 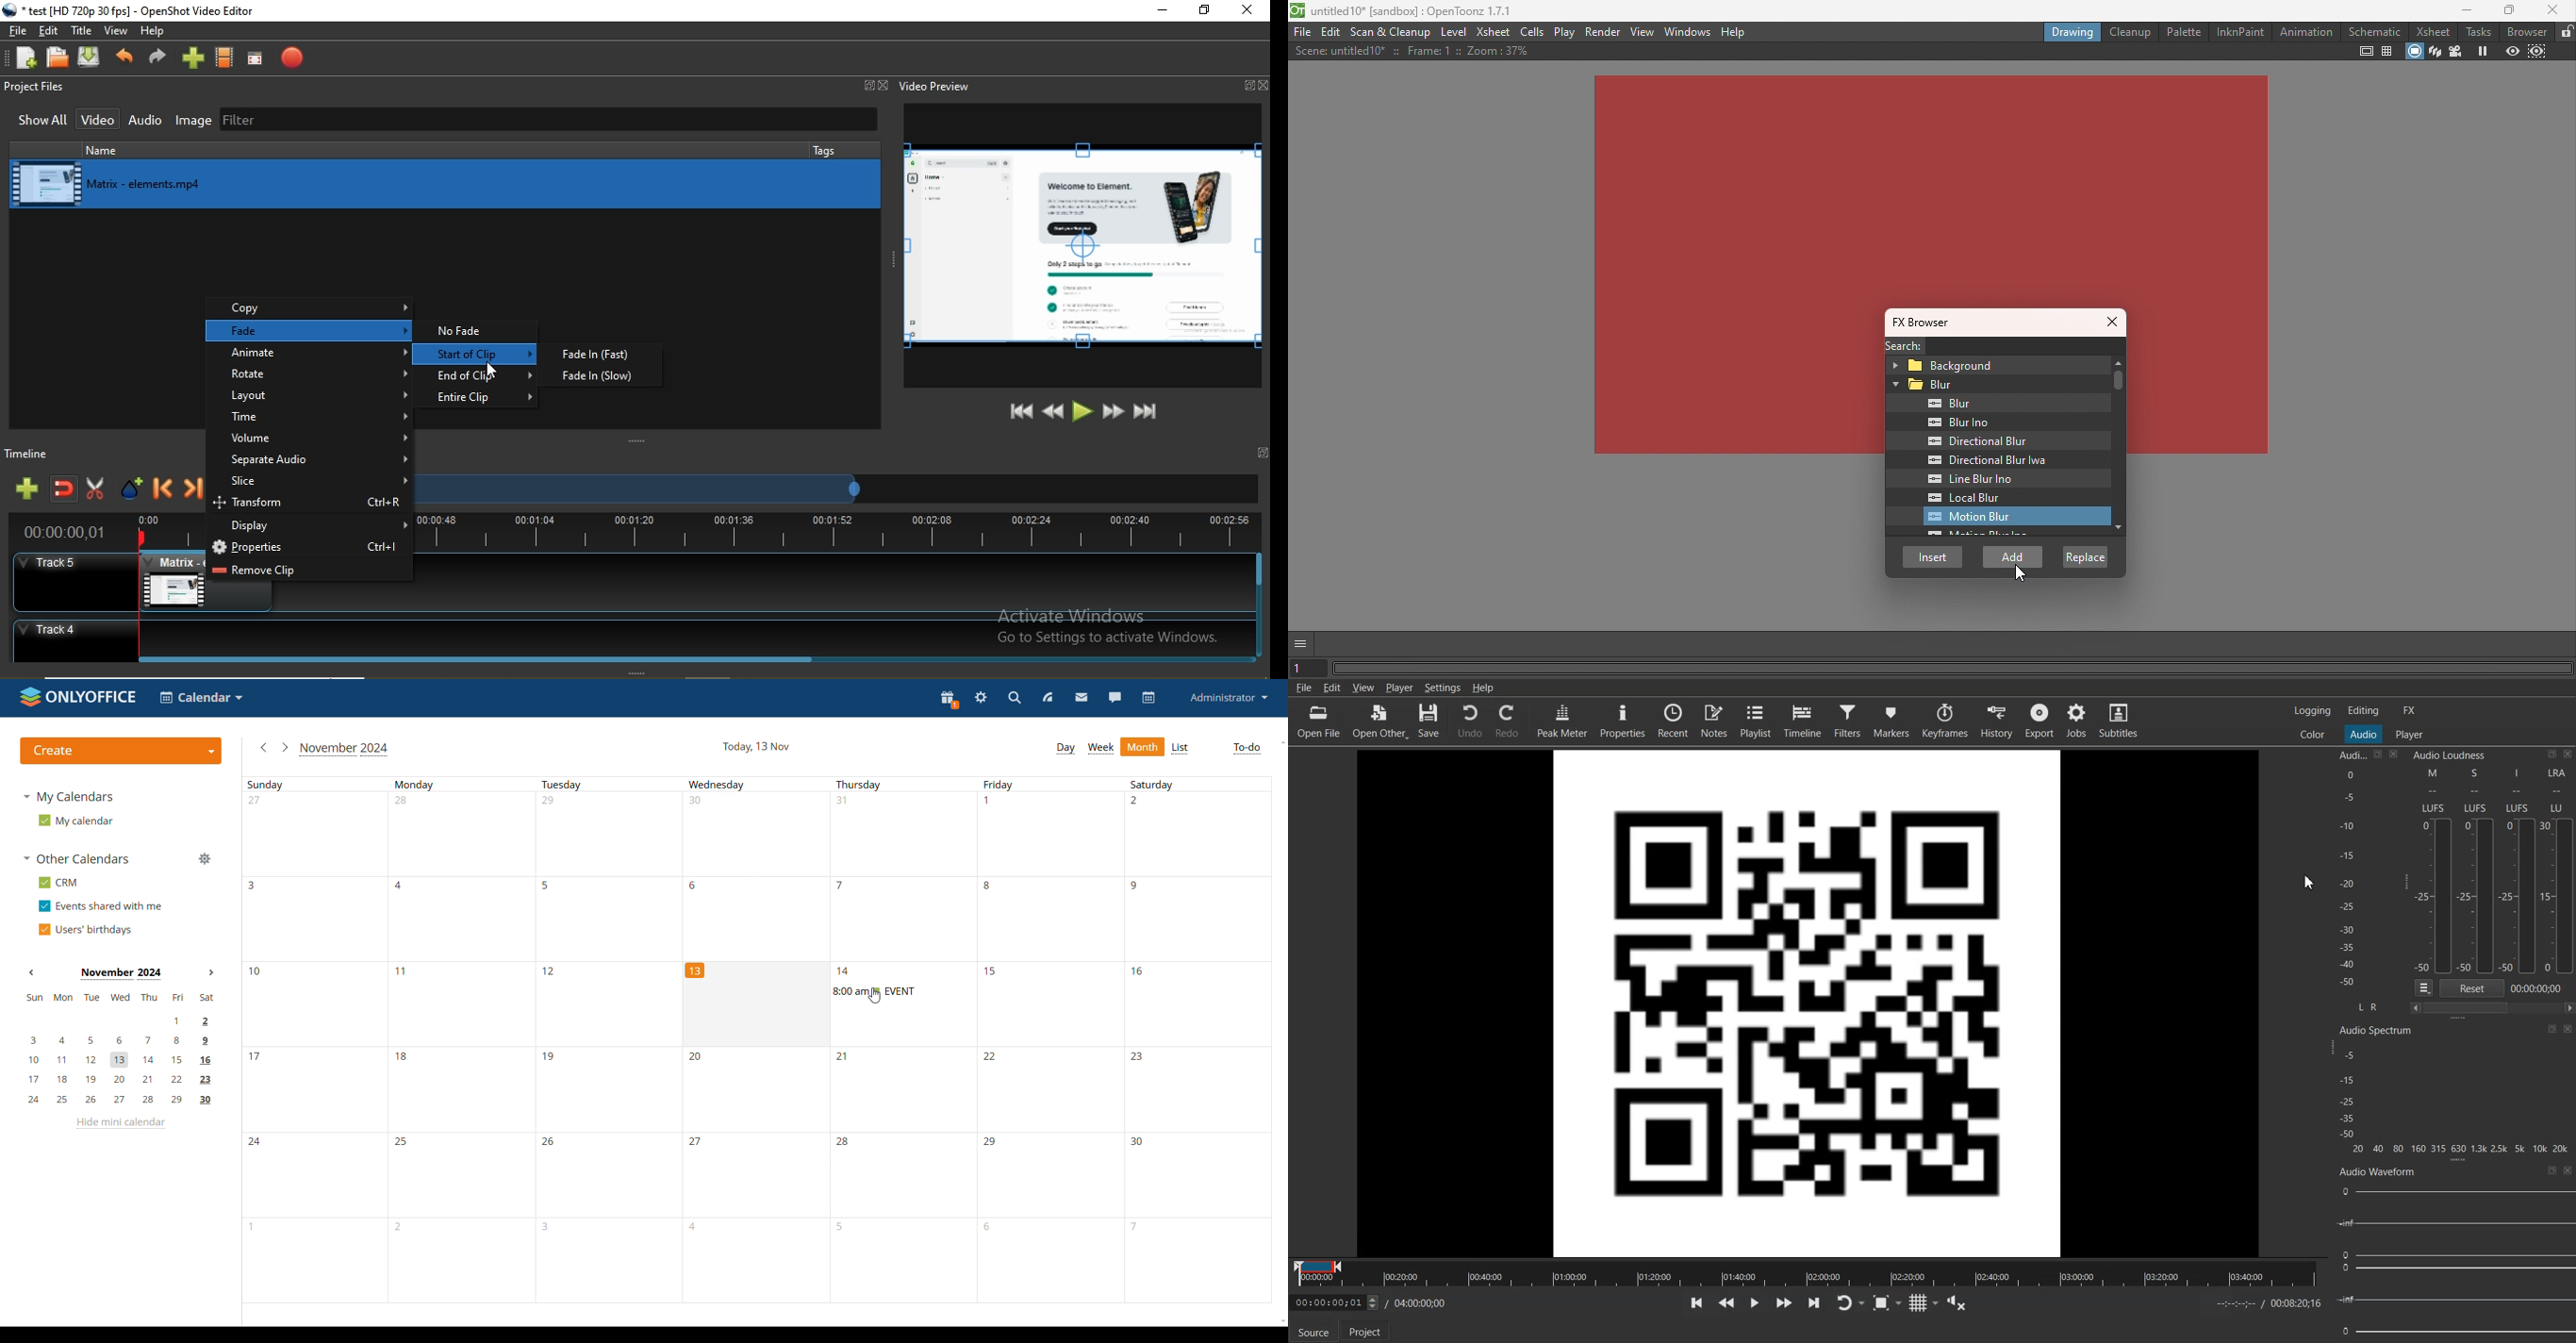 I want to click on Track  4, so click(x=624, y=635).